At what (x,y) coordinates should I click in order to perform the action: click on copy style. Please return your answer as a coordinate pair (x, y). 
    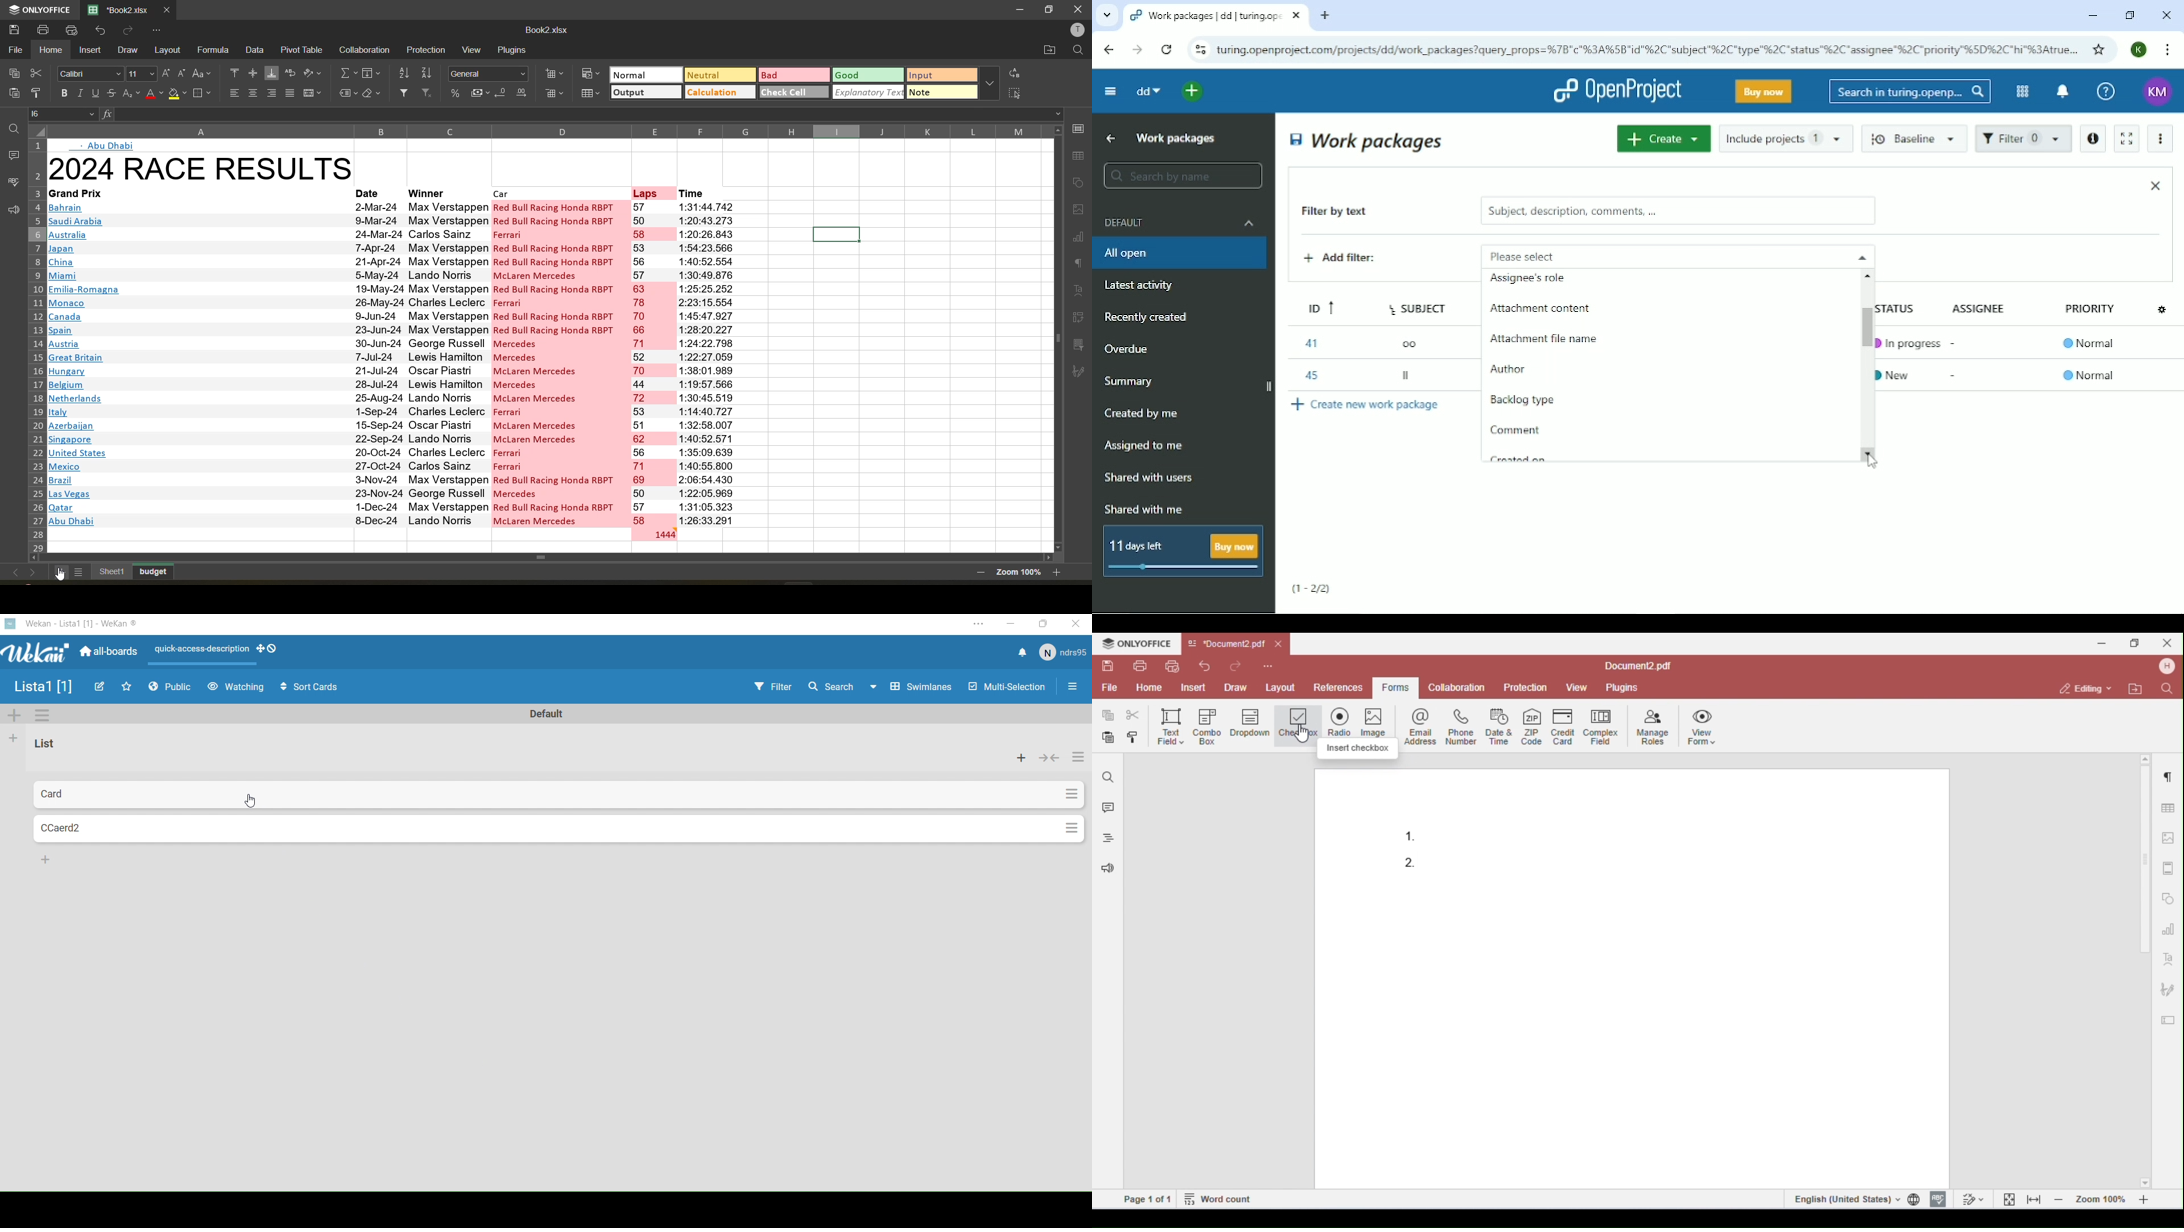
    Looking at the image, I should click on (36, 94).